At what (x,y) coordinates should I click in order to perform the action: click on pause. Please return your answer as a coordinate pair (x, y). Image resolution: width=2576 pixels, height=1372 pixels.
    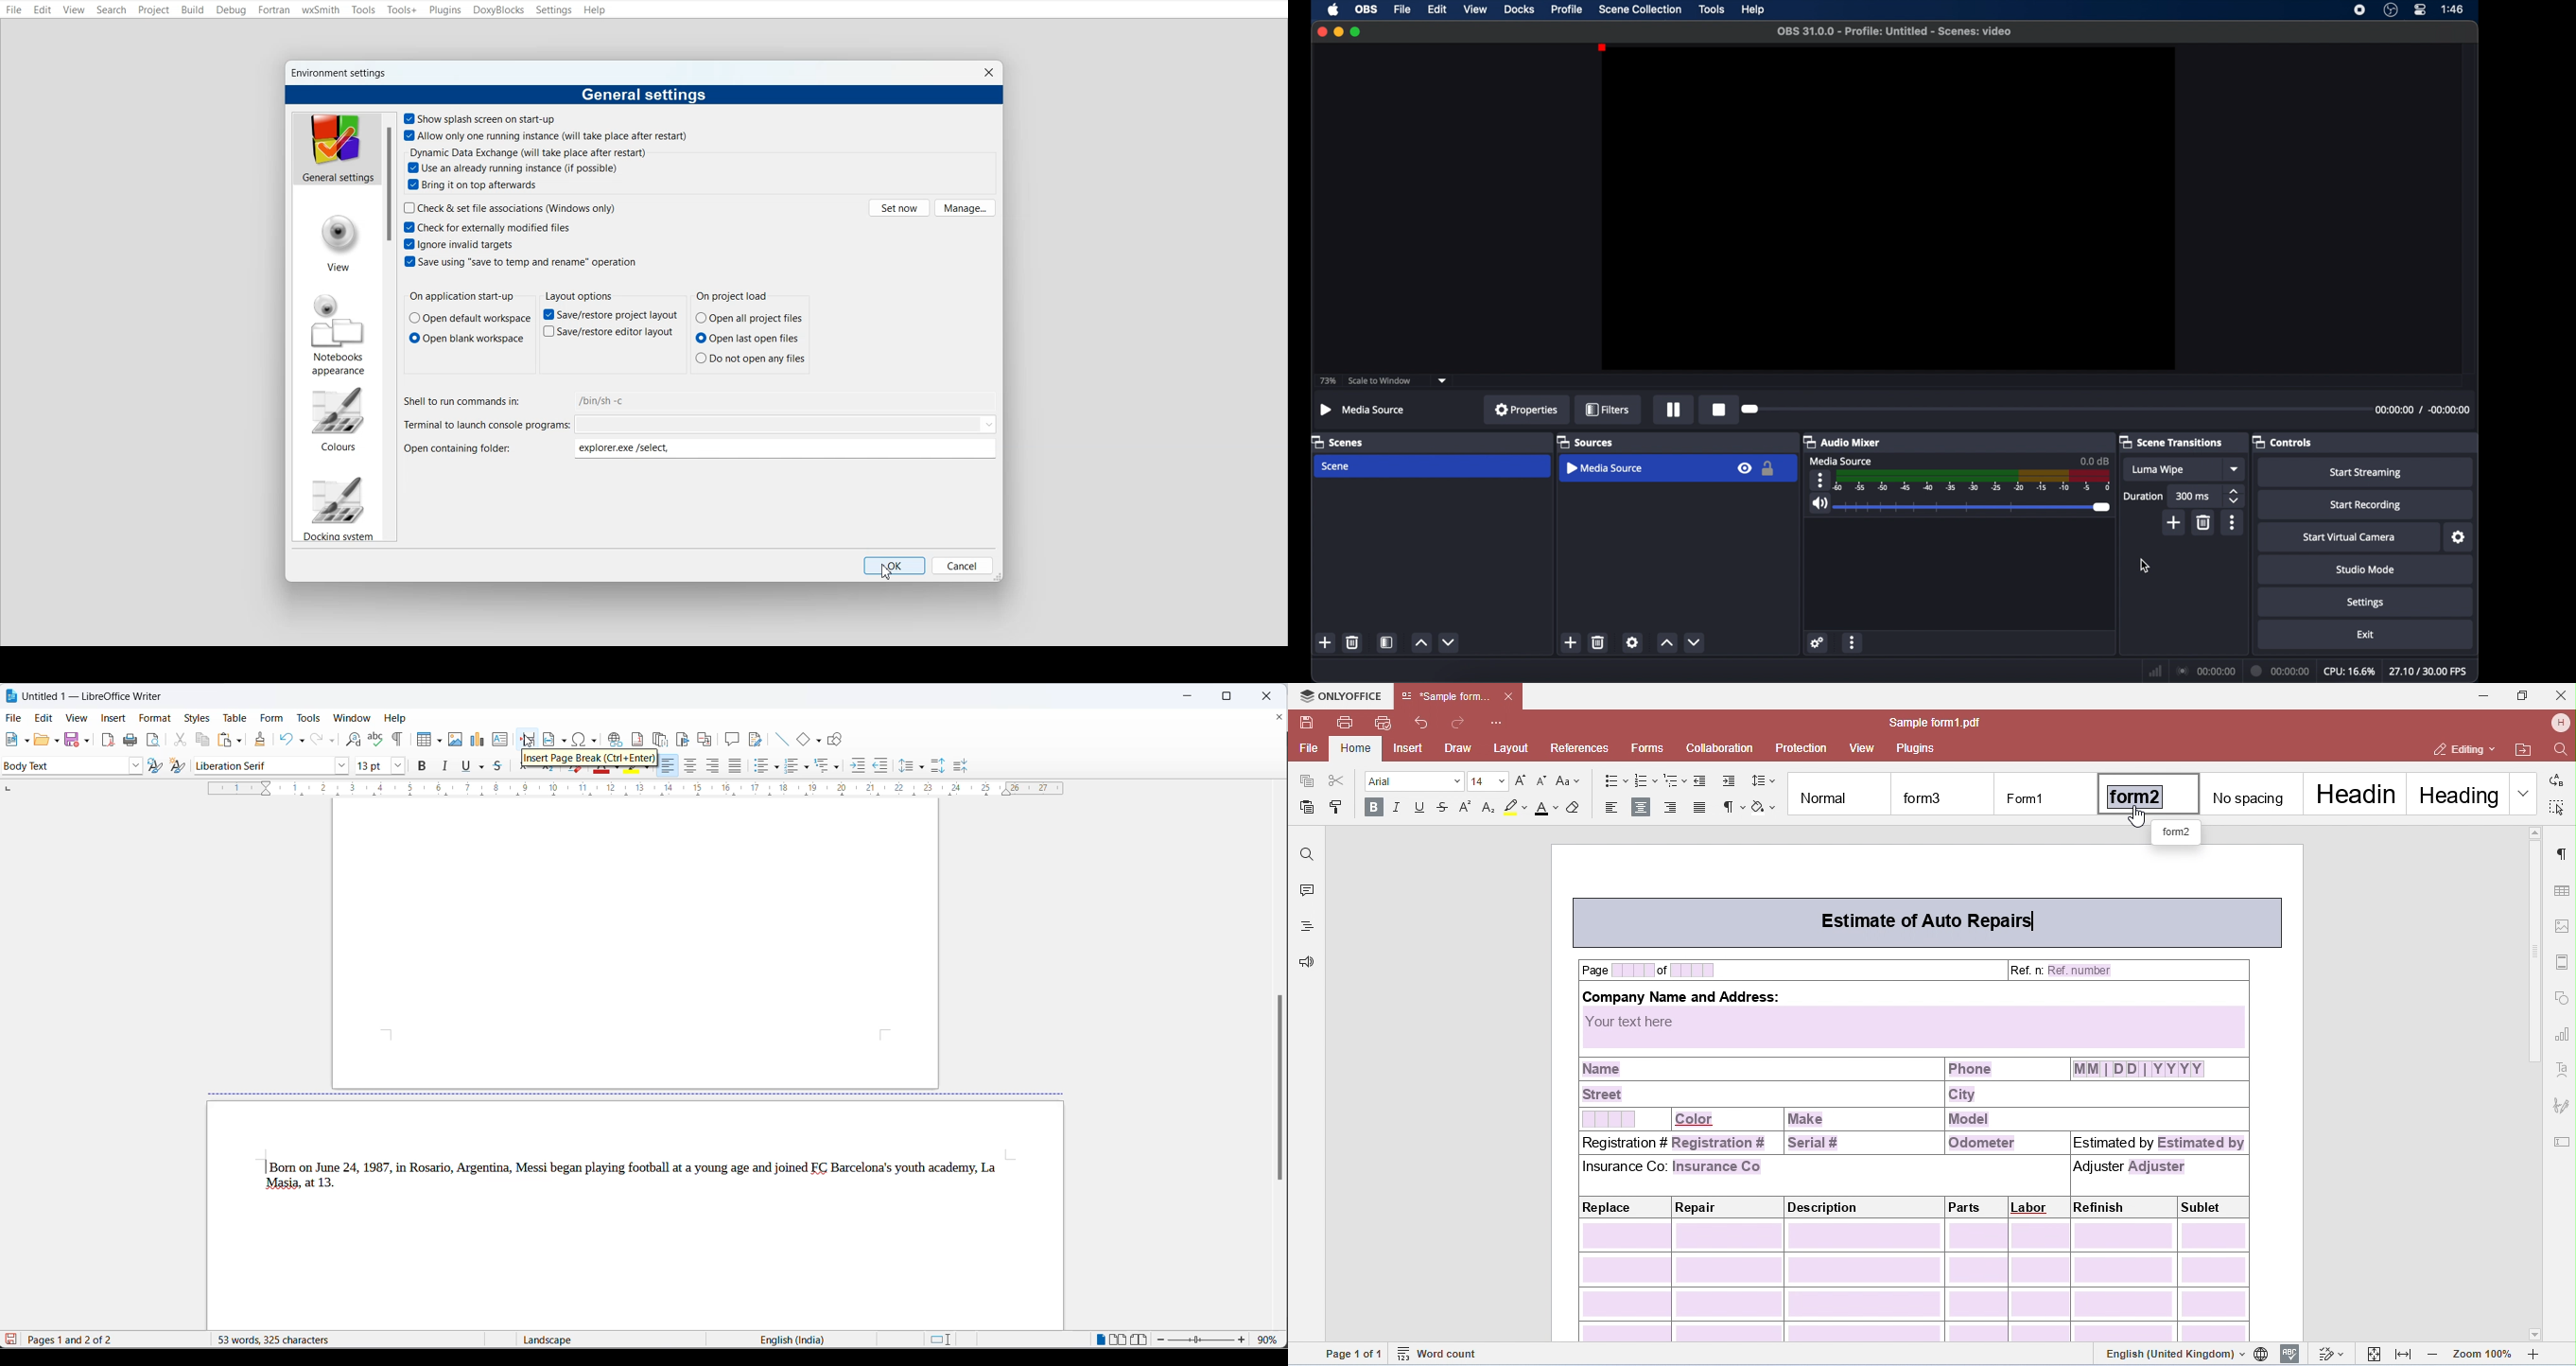
    Looking at the image, I should click on (1675, 411).